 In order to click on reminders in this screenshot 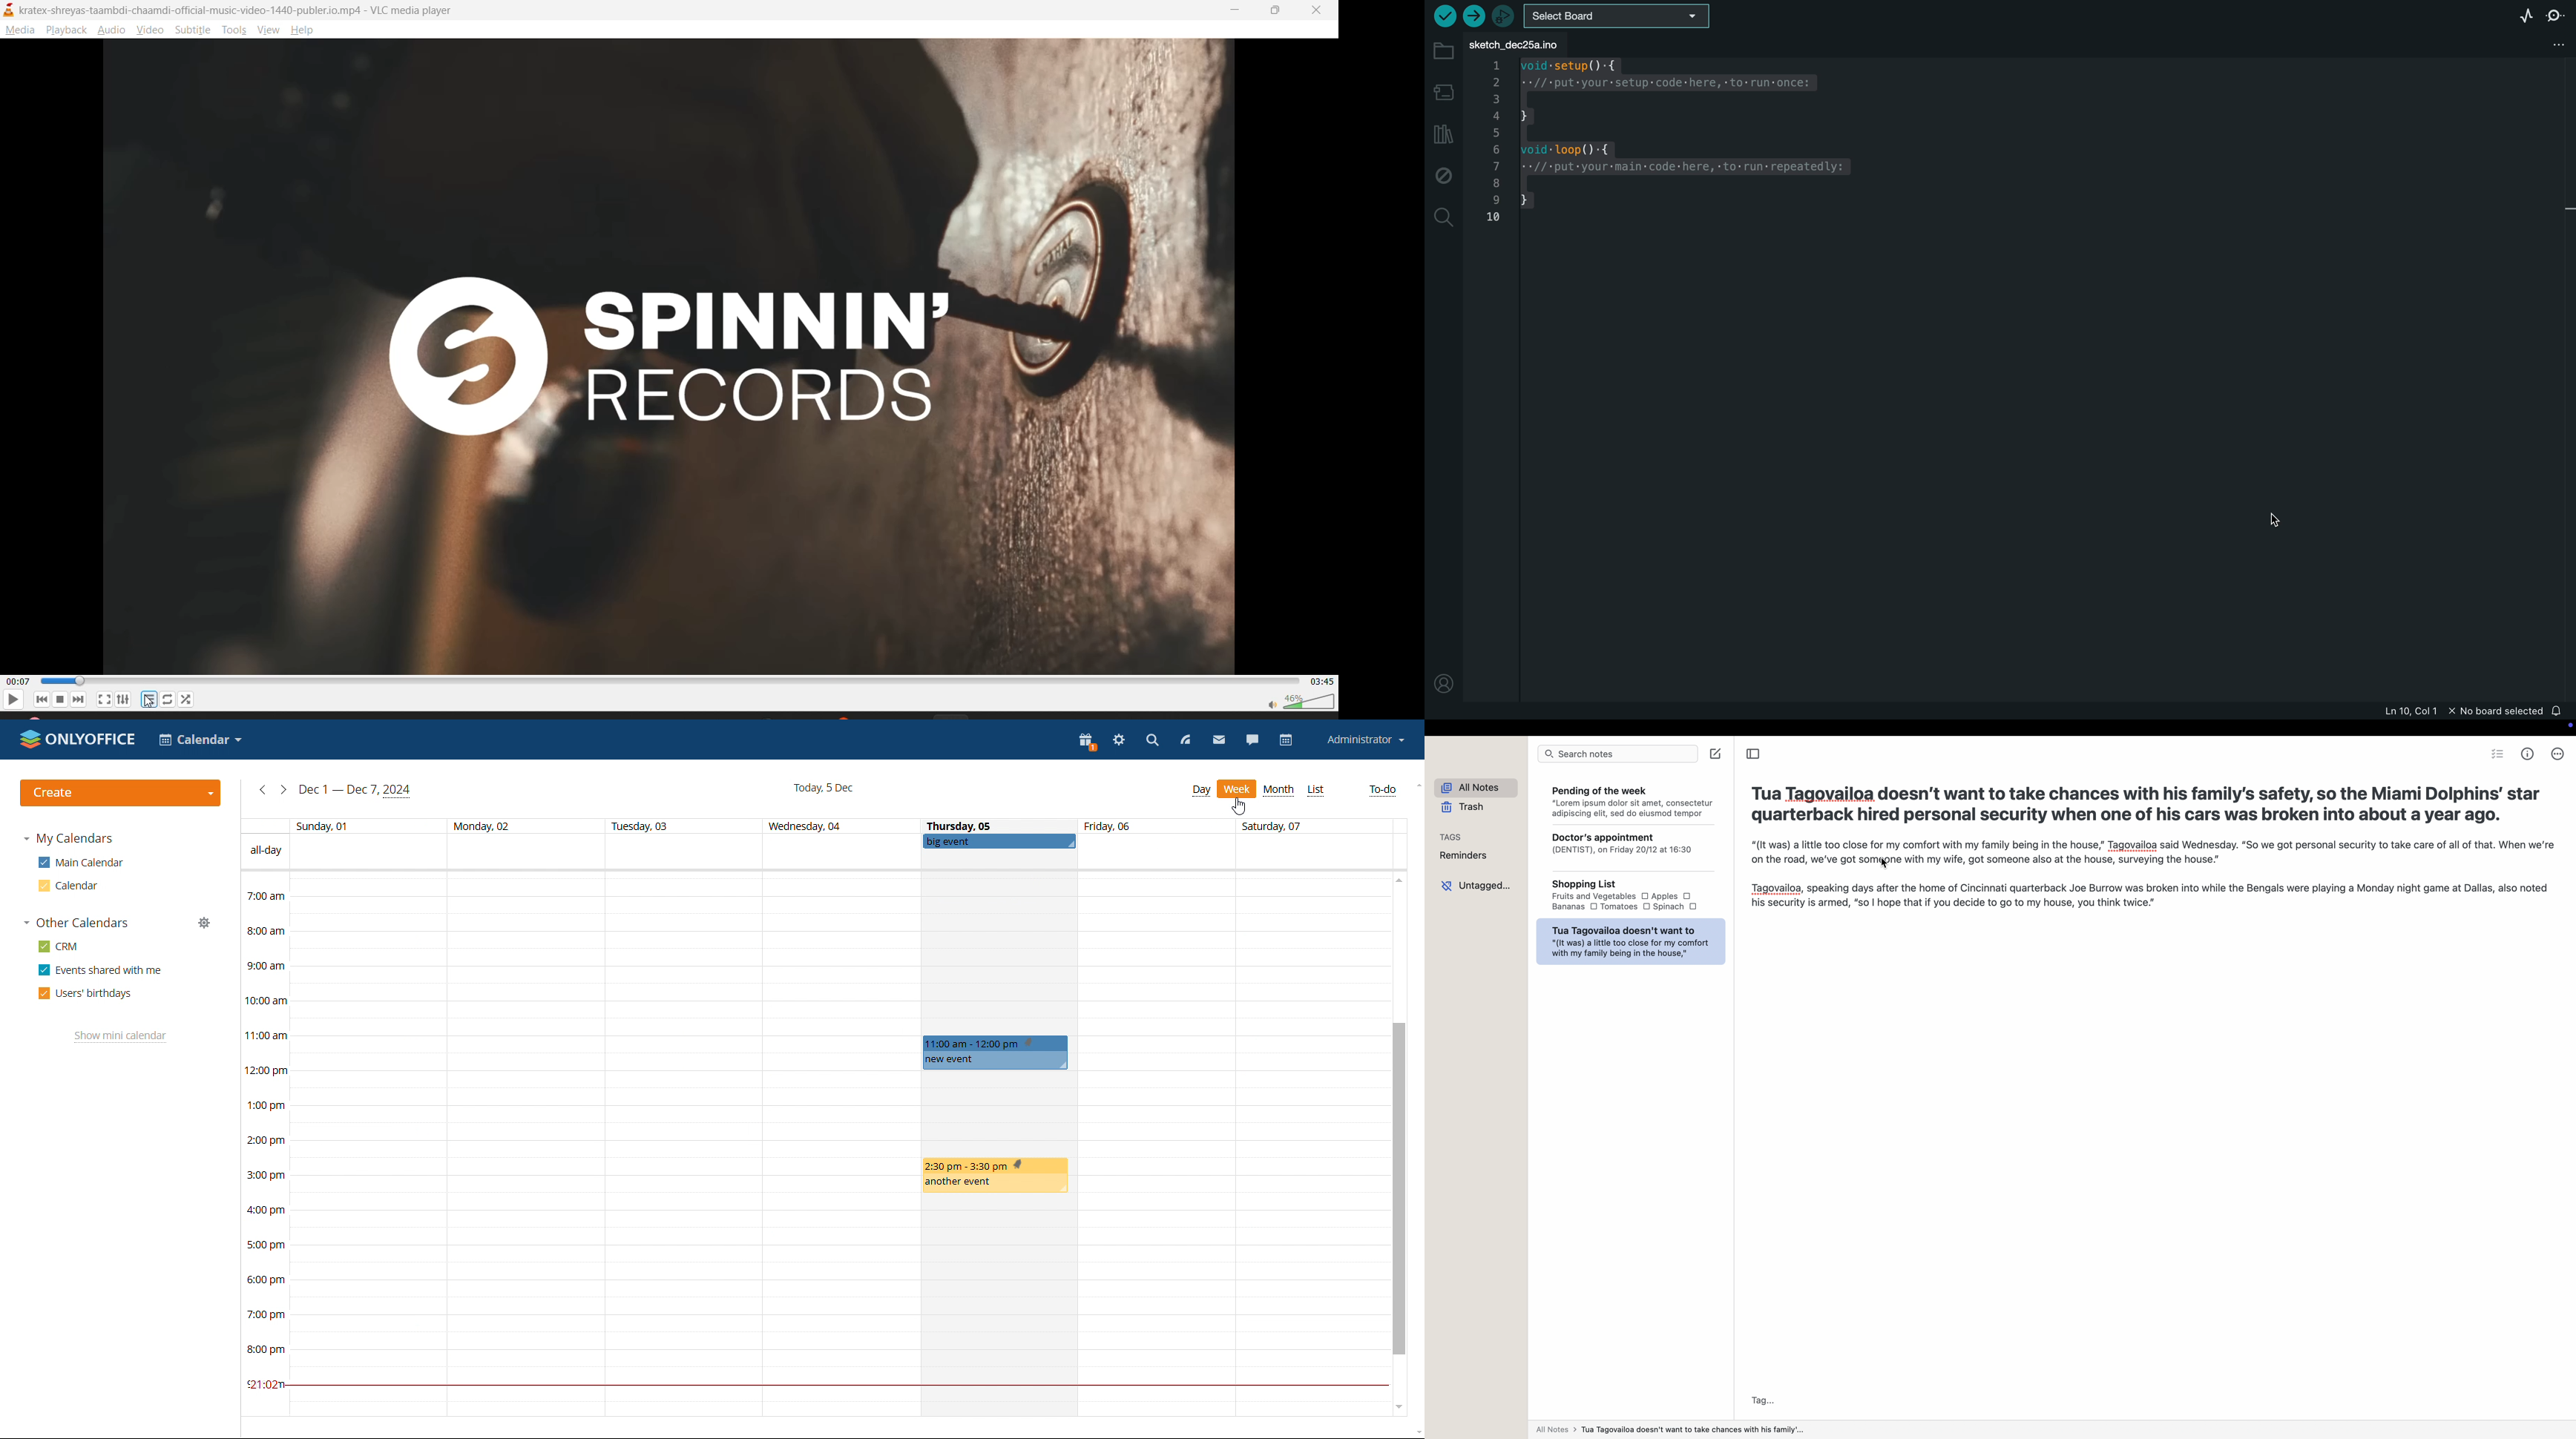, I will do `click(1464, 856)`.